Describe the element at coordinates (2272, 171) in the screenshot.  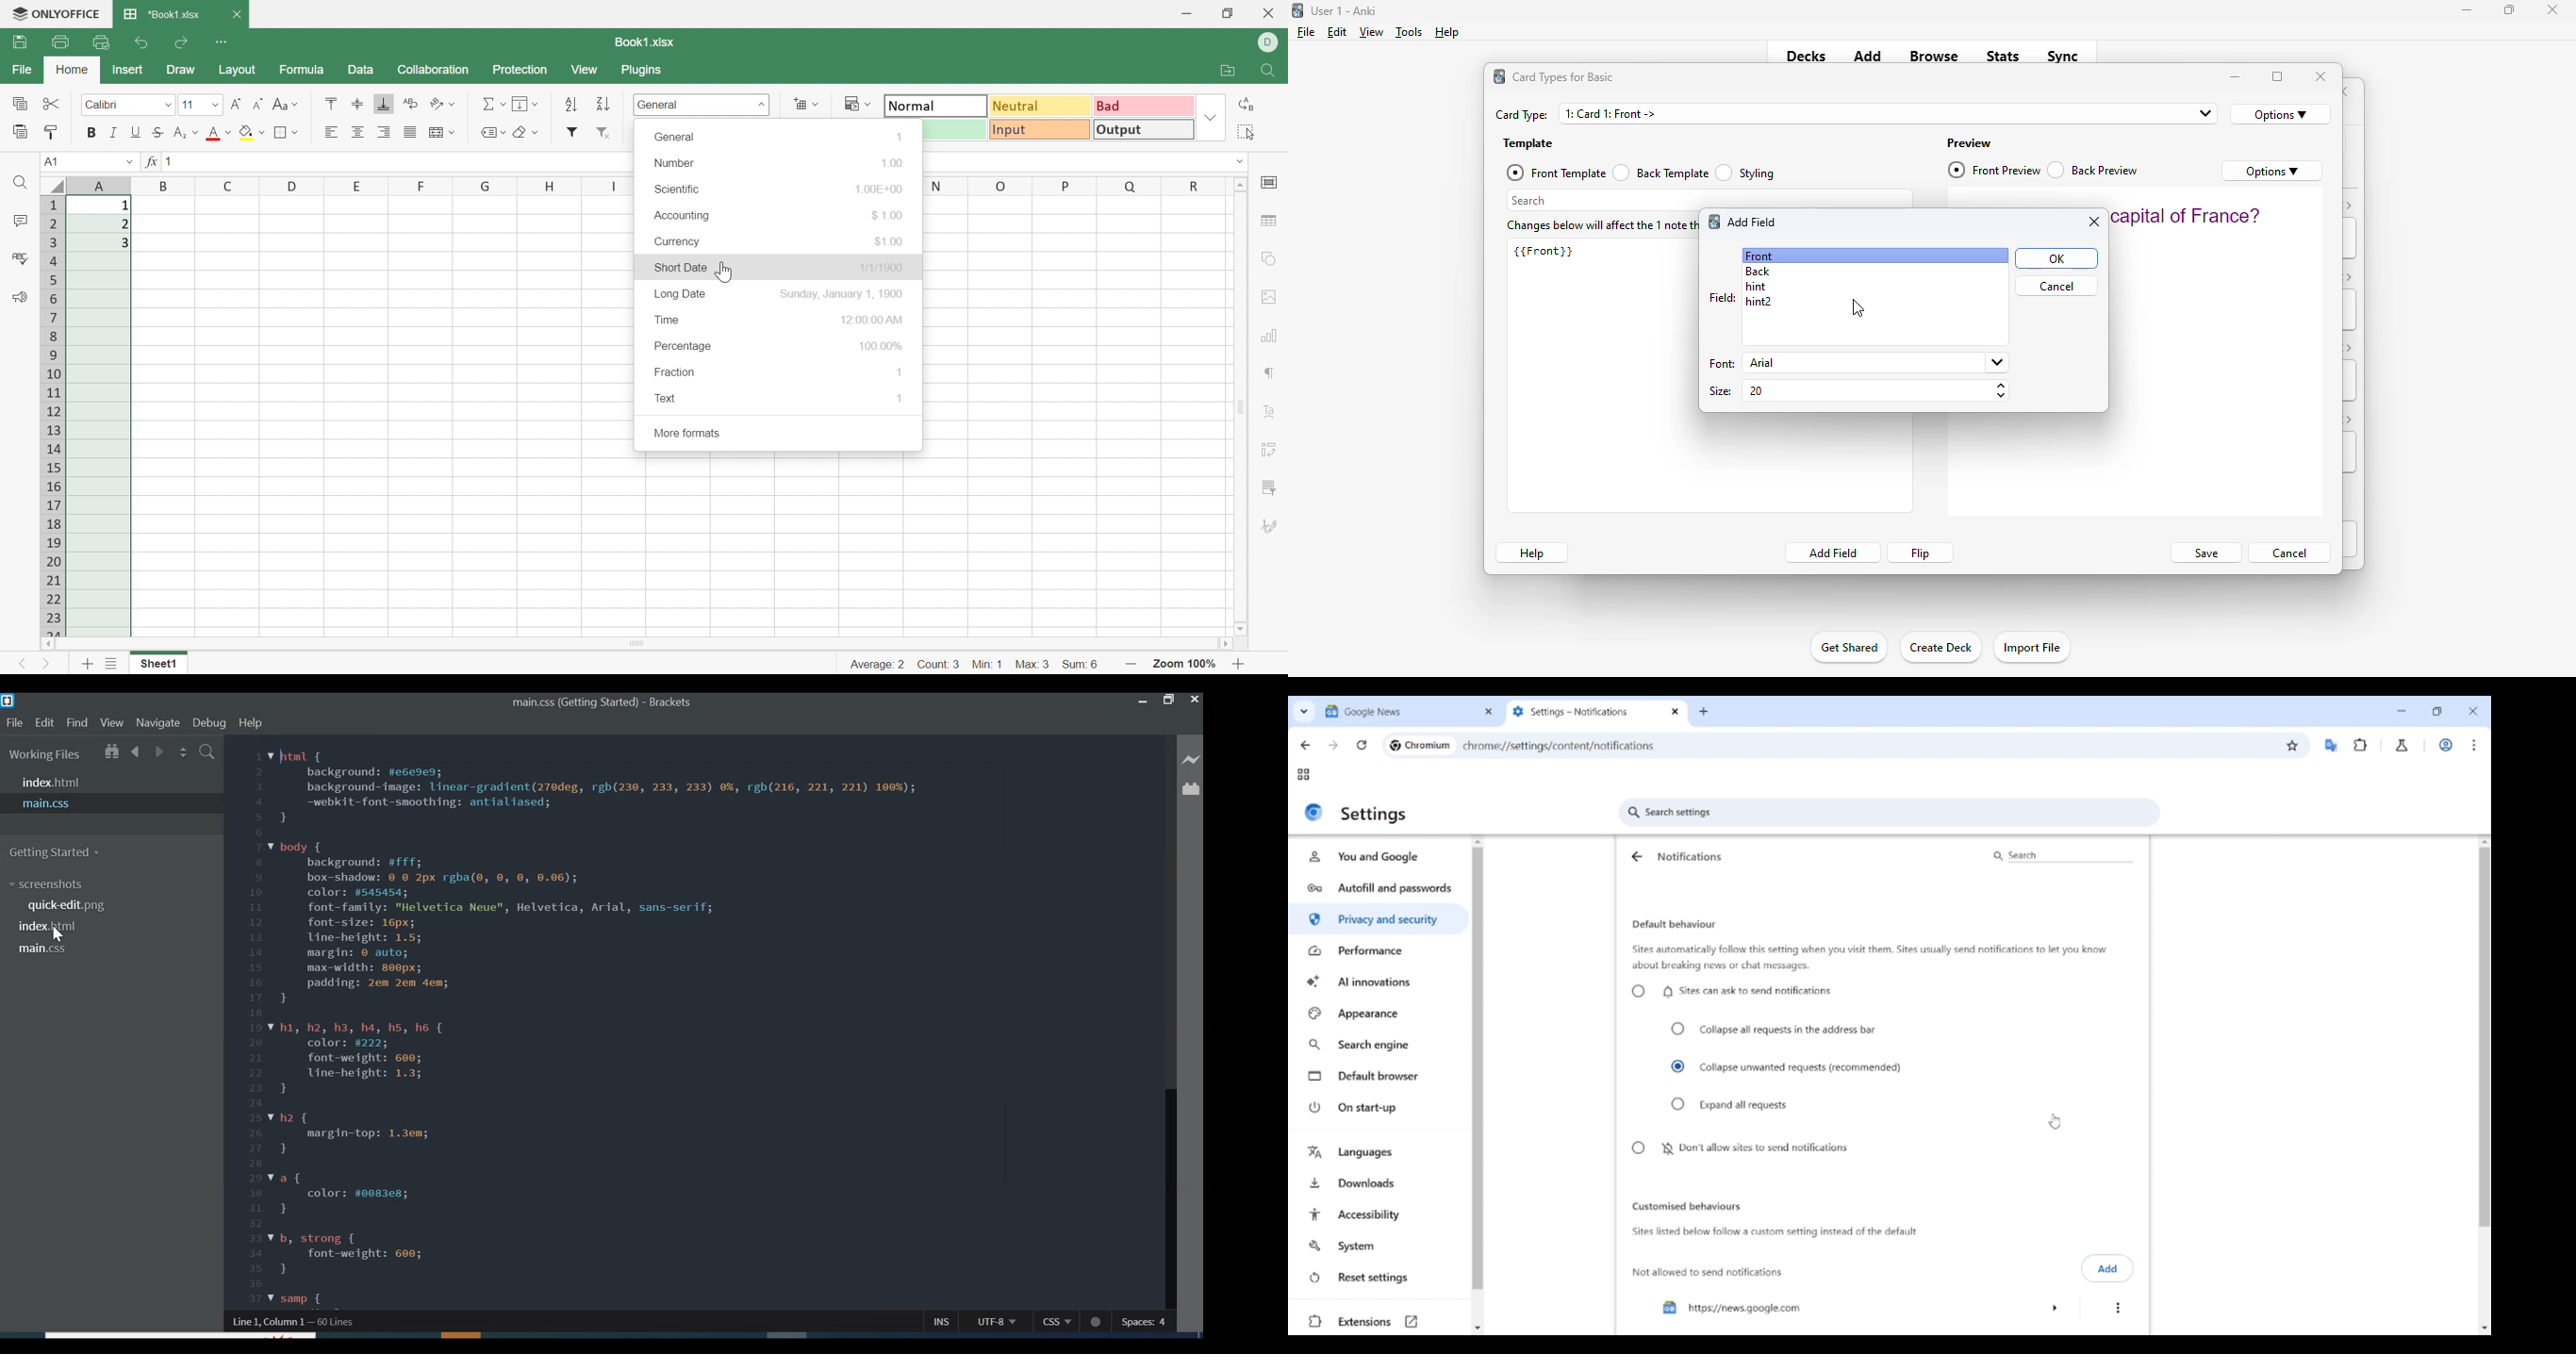
I see `options` at that location.